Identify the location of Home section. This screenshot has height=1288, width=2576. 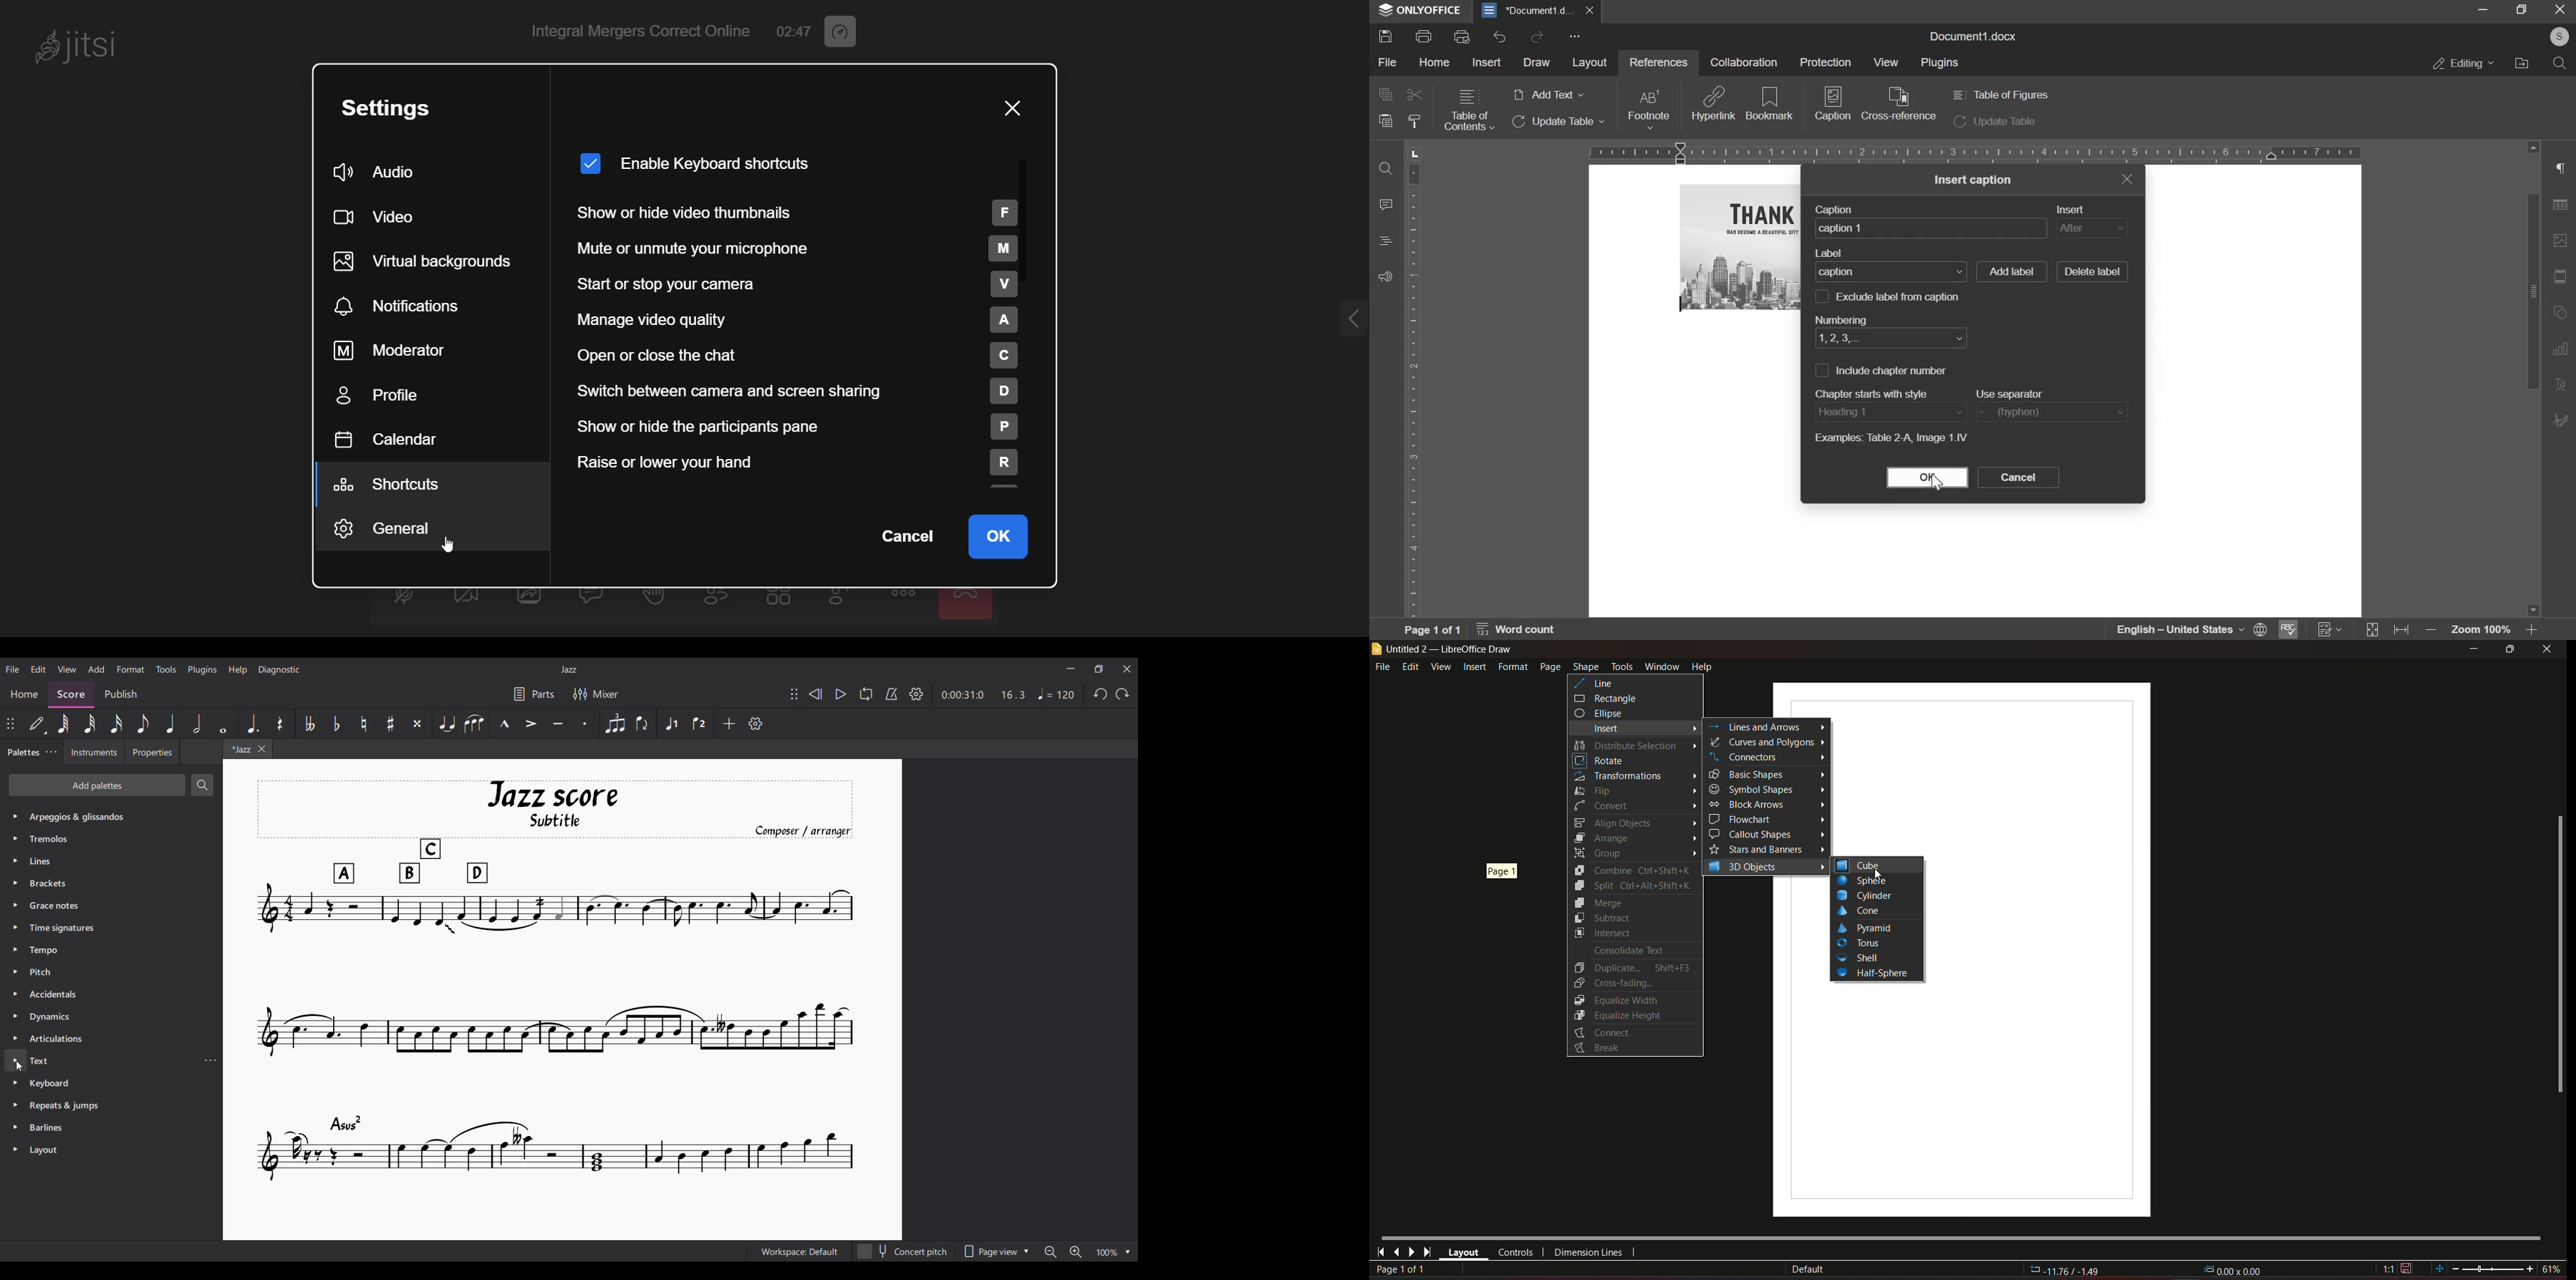
(27, 691).